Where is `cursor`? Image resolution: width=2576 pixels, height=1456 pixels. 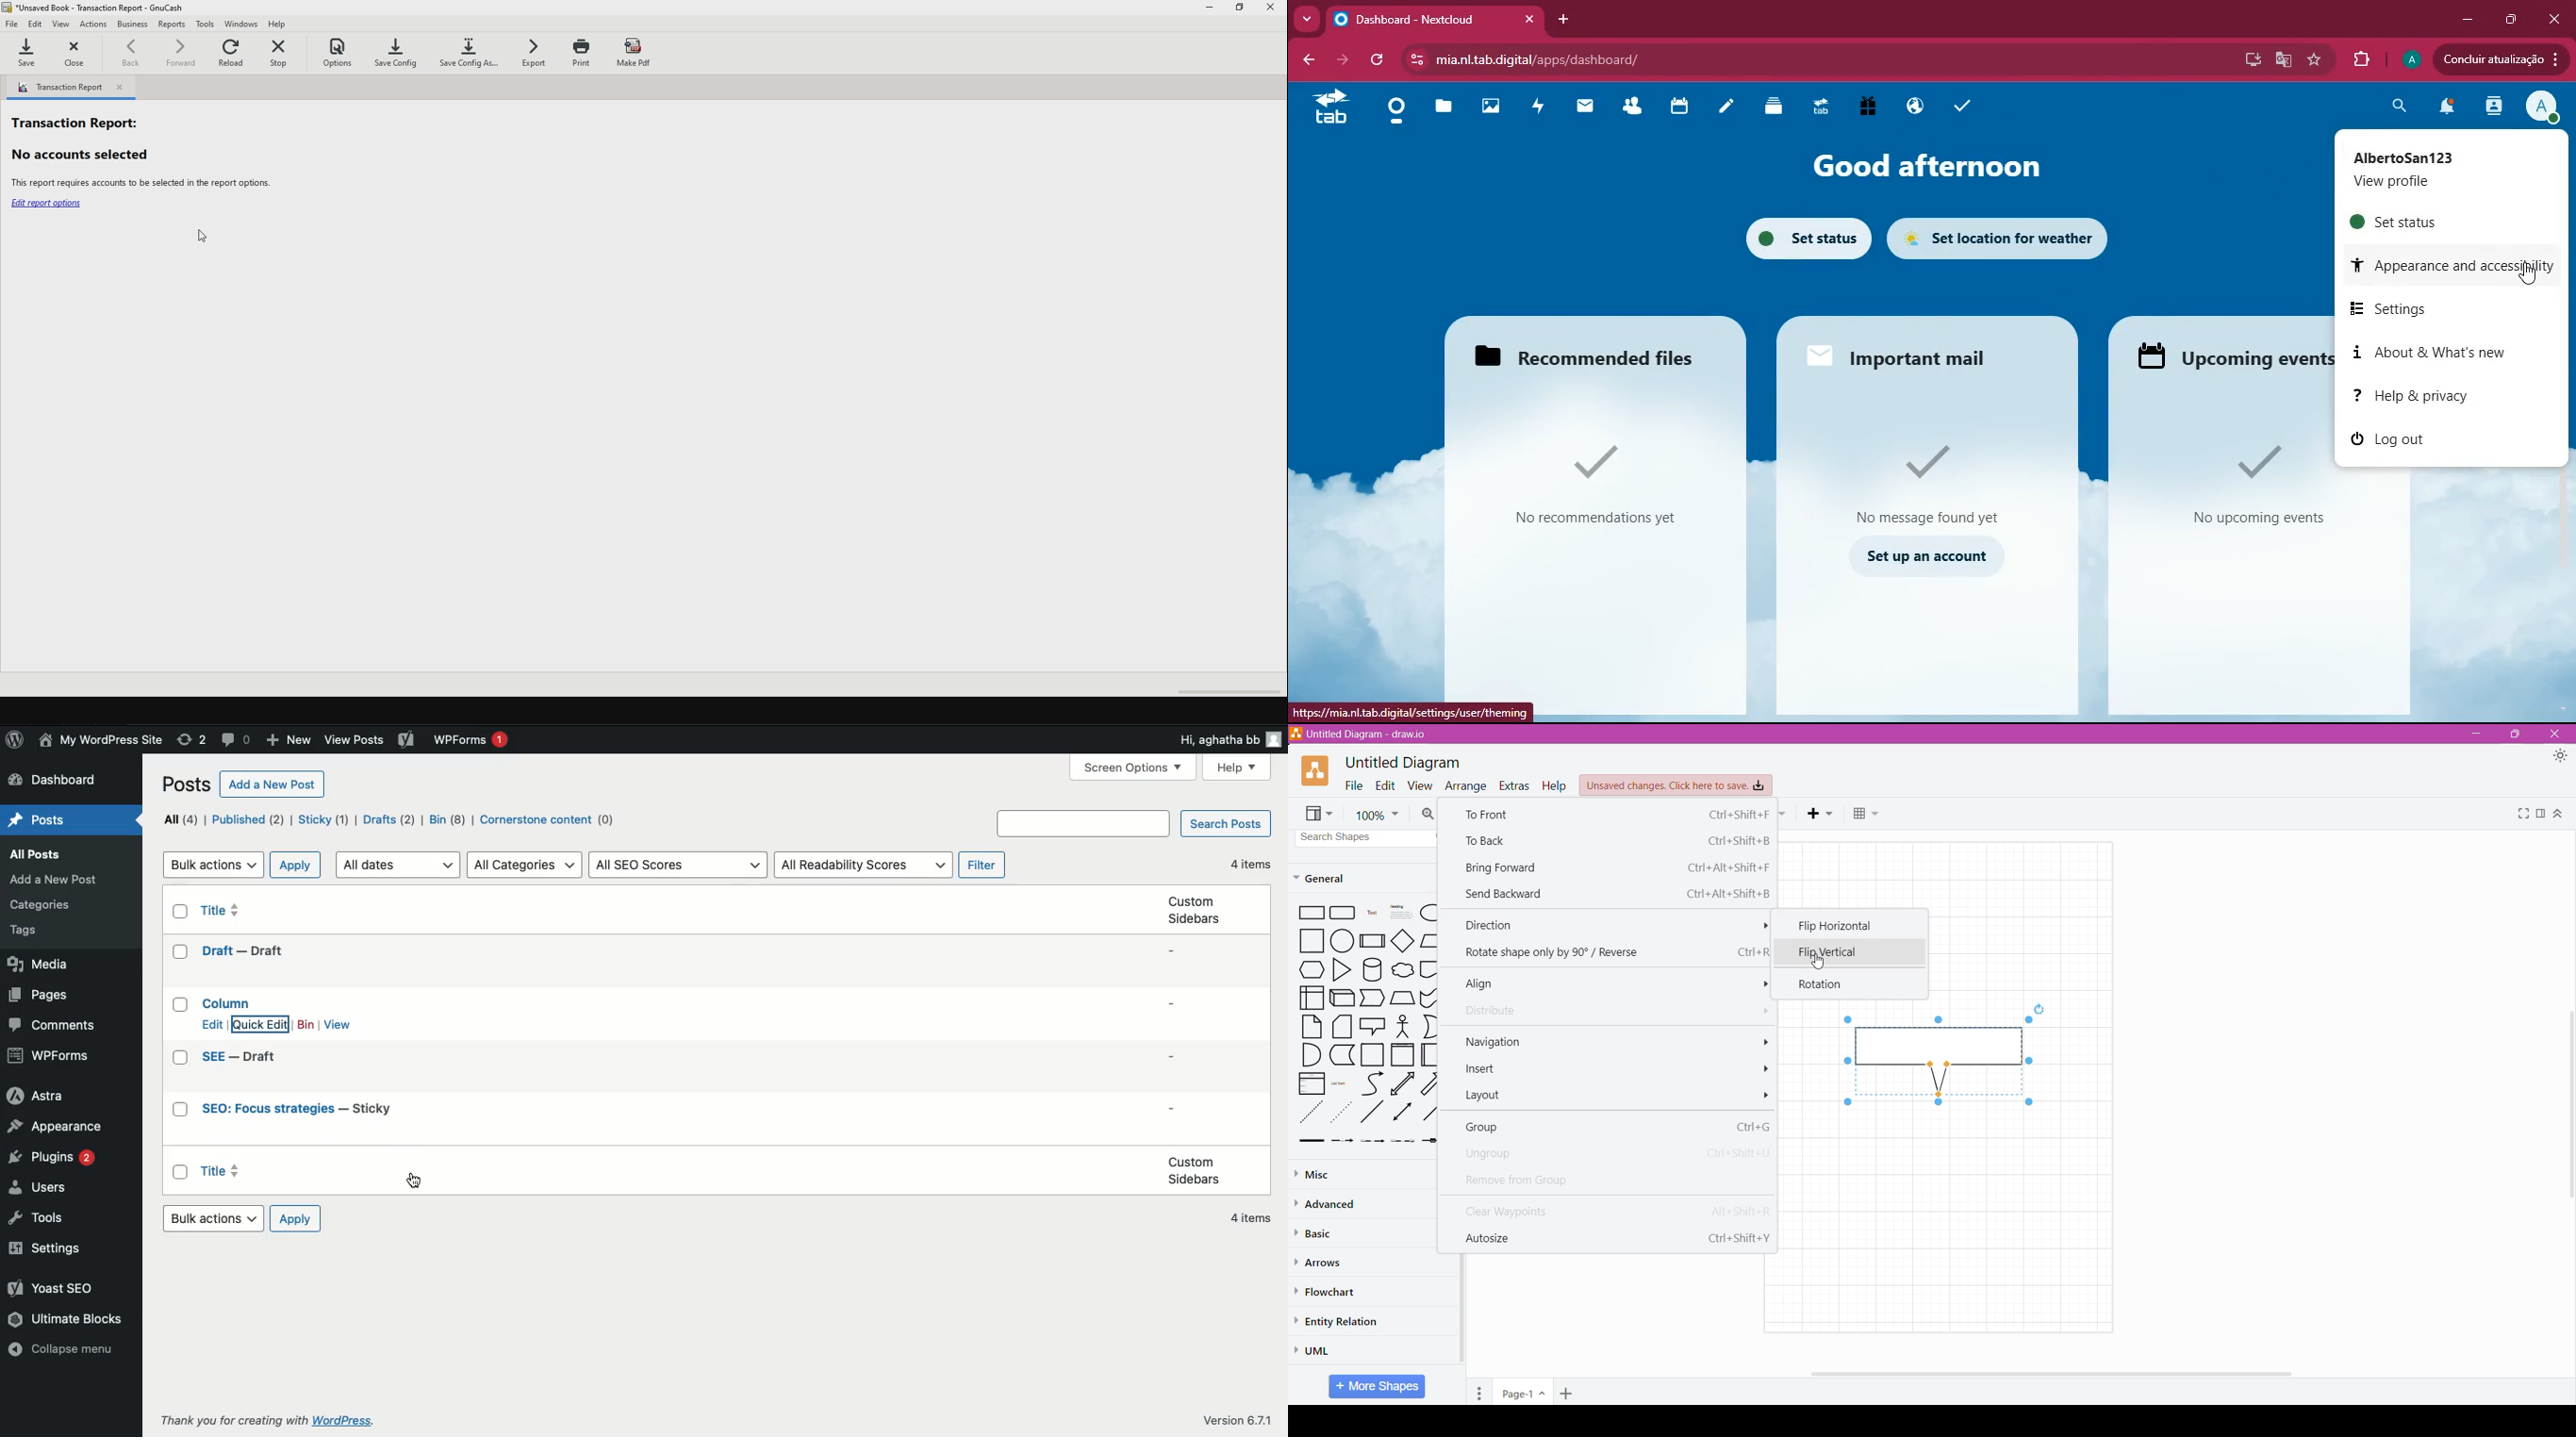 cursor is located at coordinates (2529, 274).